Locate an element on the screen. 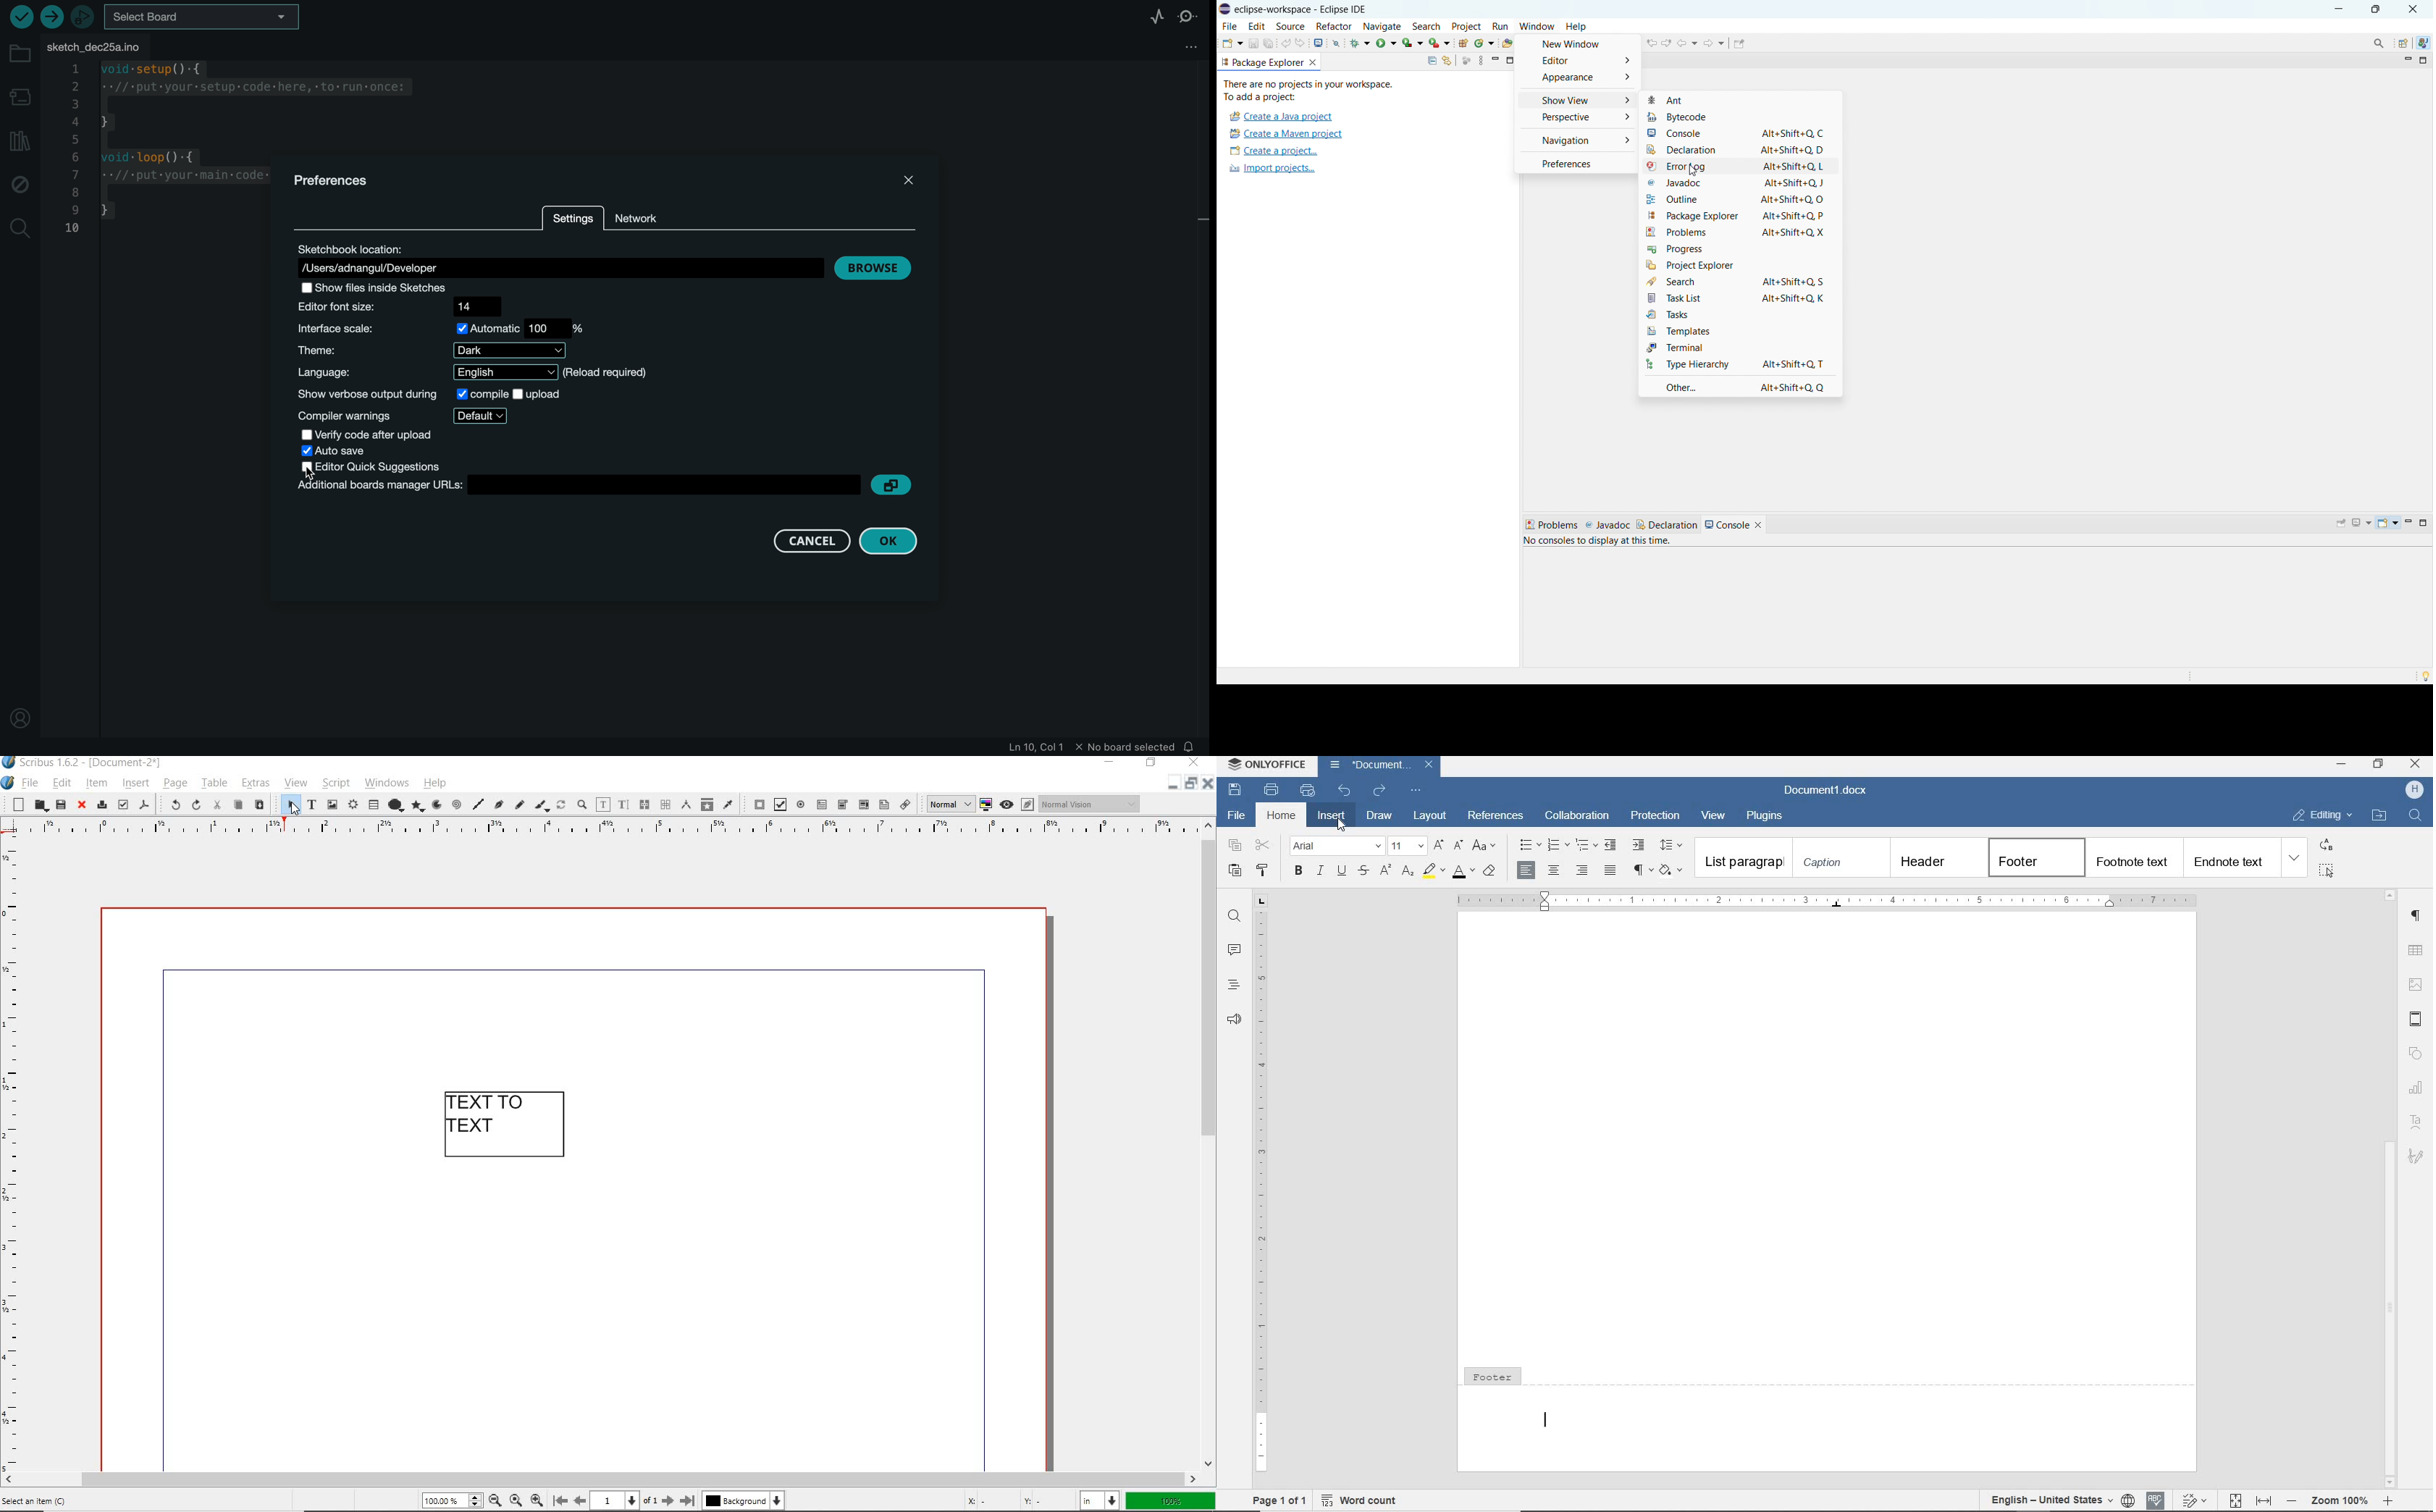  zoom level is located at coordinates (455, 1502).